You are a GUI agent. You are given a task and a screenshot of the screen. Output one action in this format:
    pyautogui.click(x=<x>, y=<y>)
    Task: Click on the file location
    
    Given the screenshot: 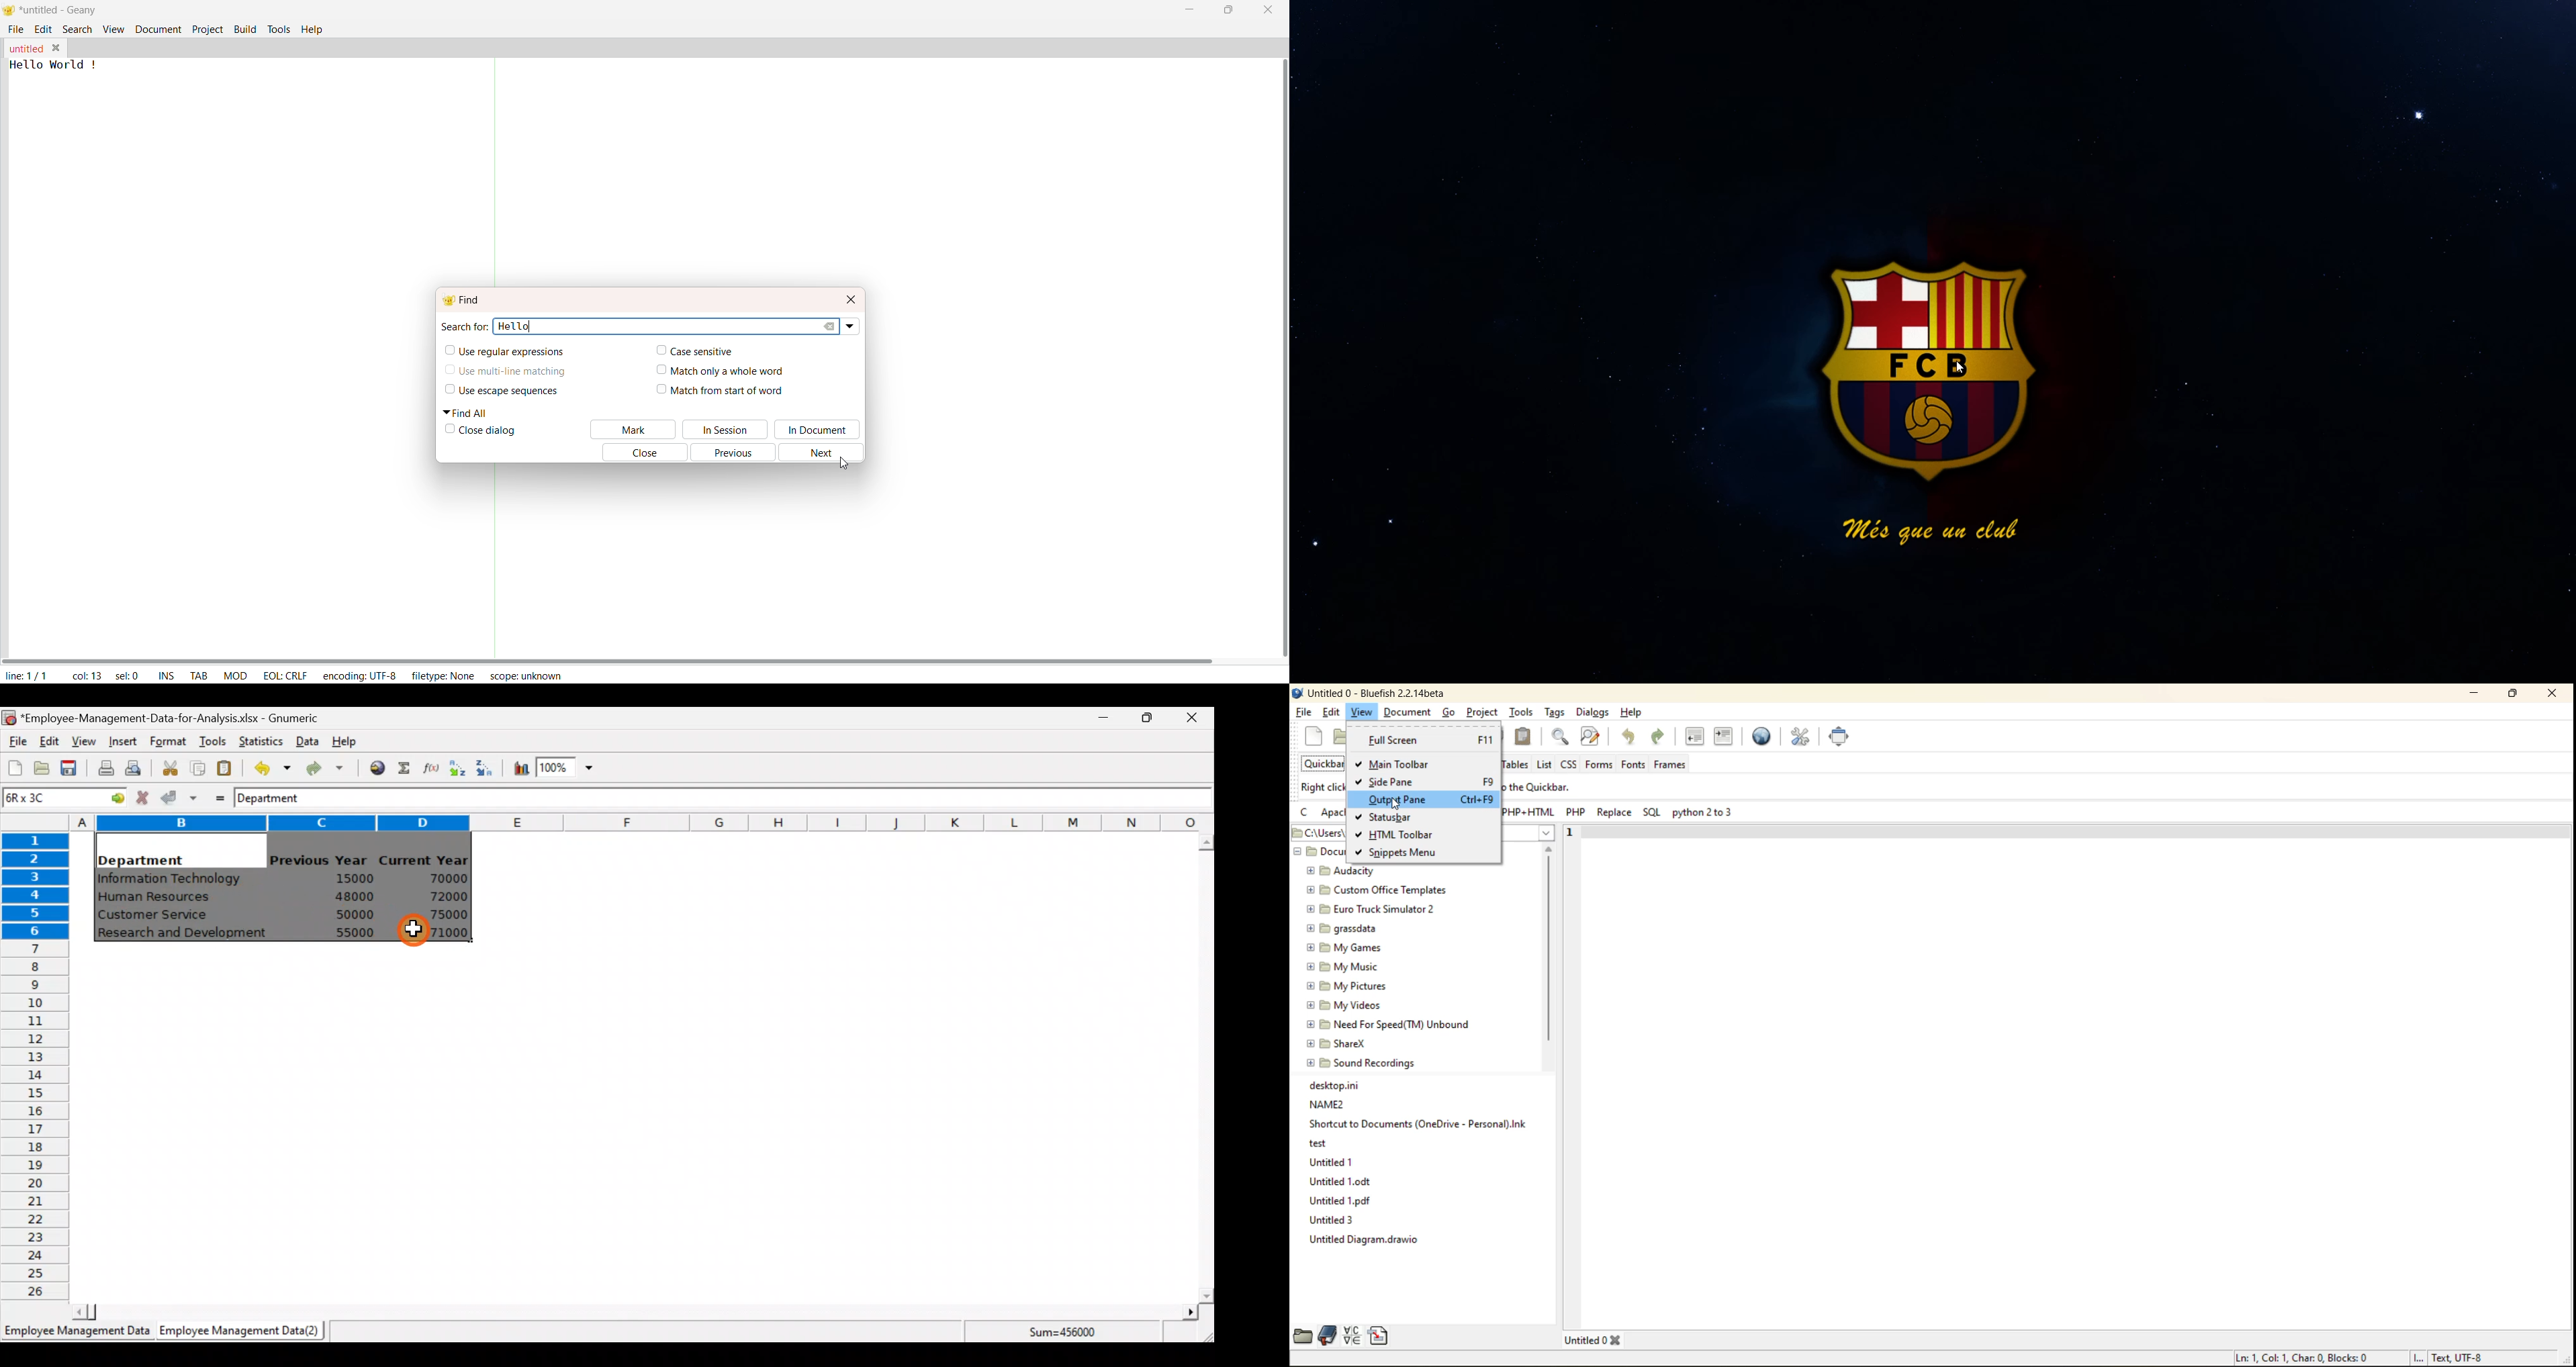 What is the action you would take?
    pyautogui.click(x=1317, y=833)
    